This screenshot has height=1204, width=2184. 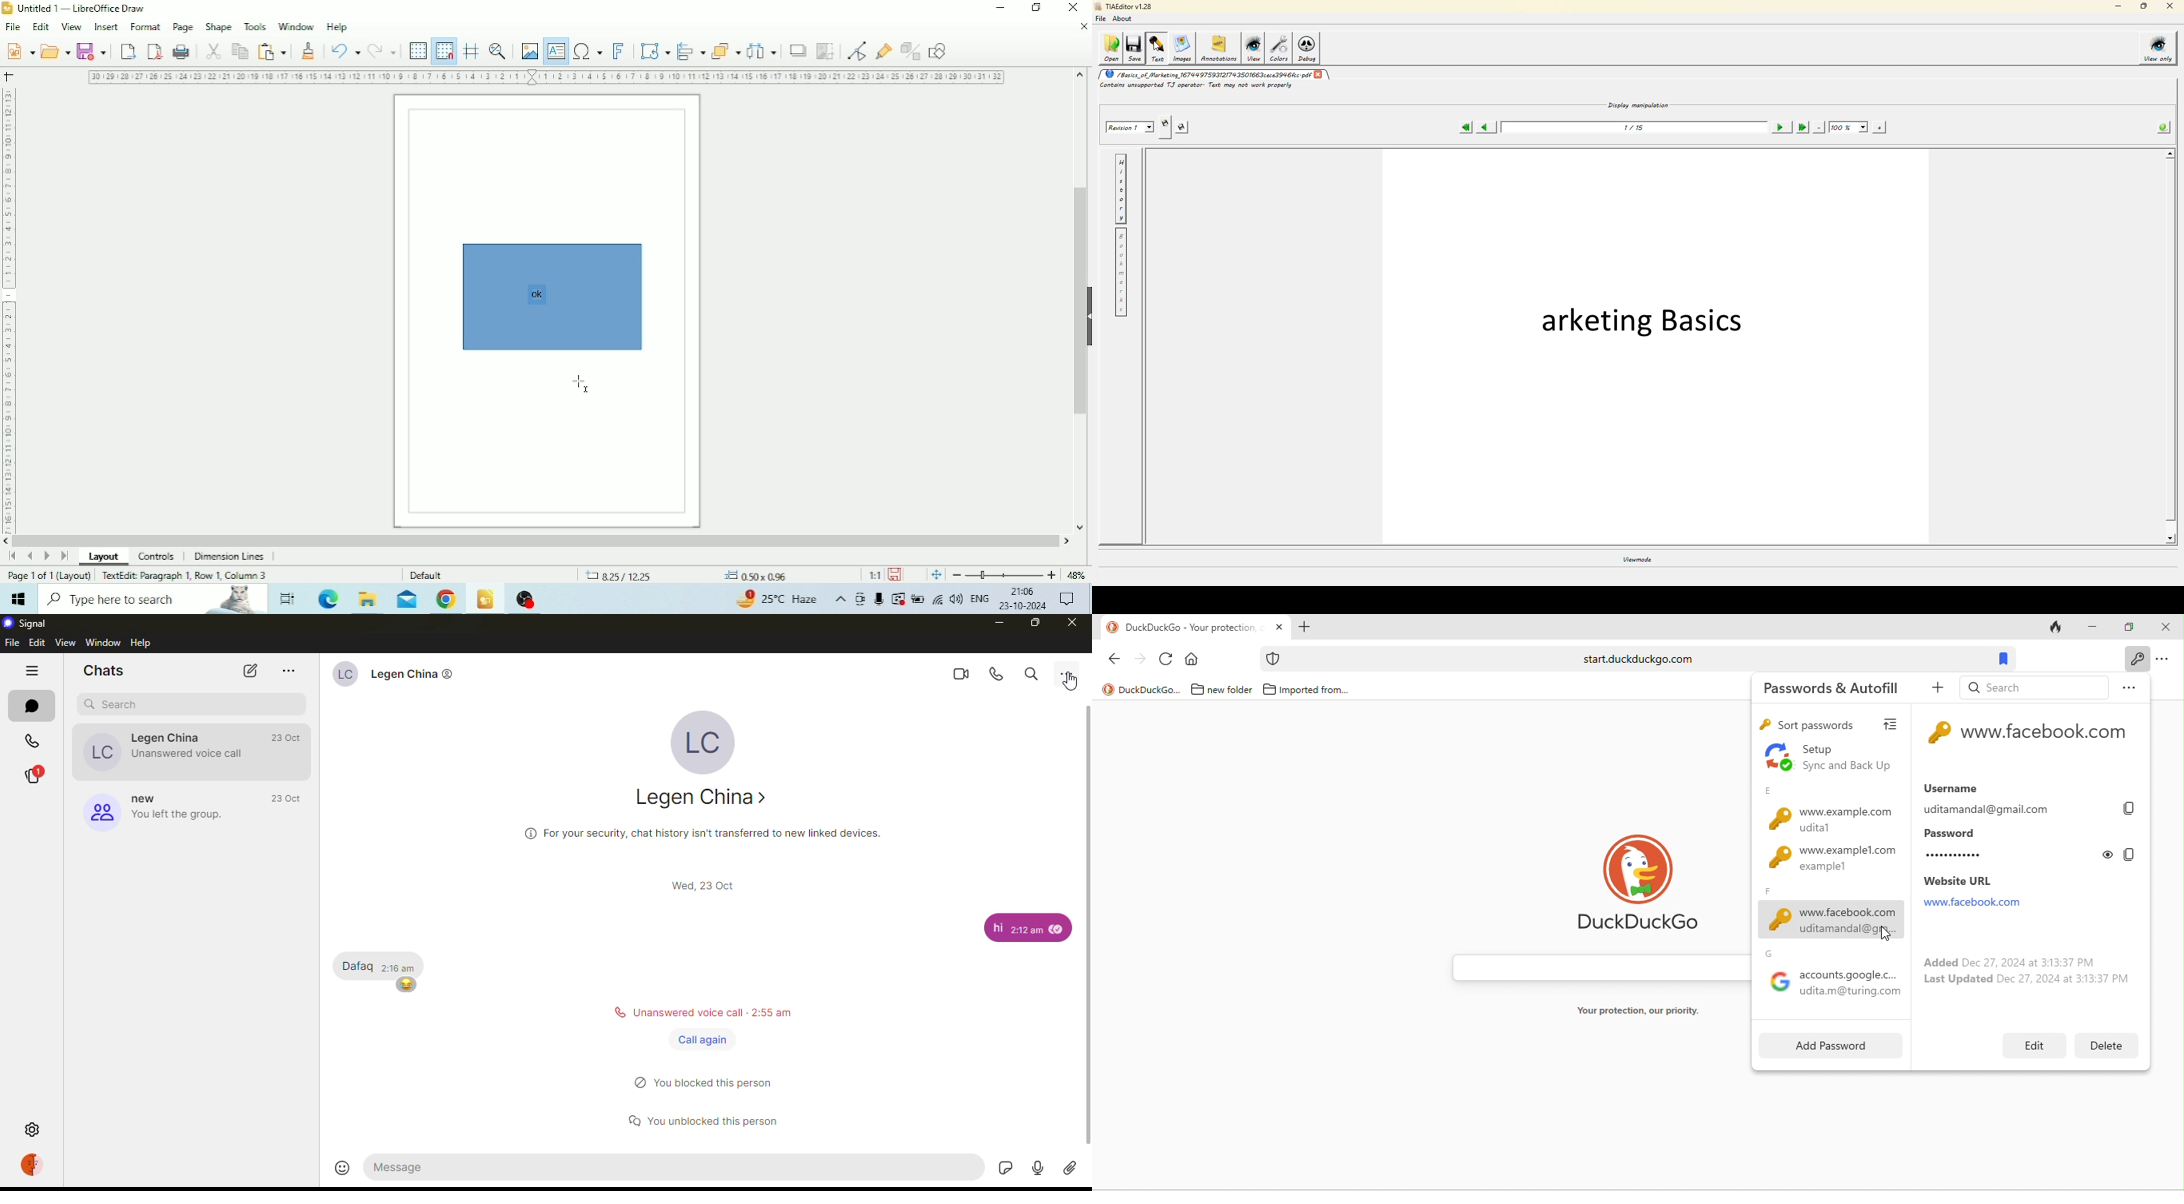 I want to click on seen, so click(x=1056, y=930).